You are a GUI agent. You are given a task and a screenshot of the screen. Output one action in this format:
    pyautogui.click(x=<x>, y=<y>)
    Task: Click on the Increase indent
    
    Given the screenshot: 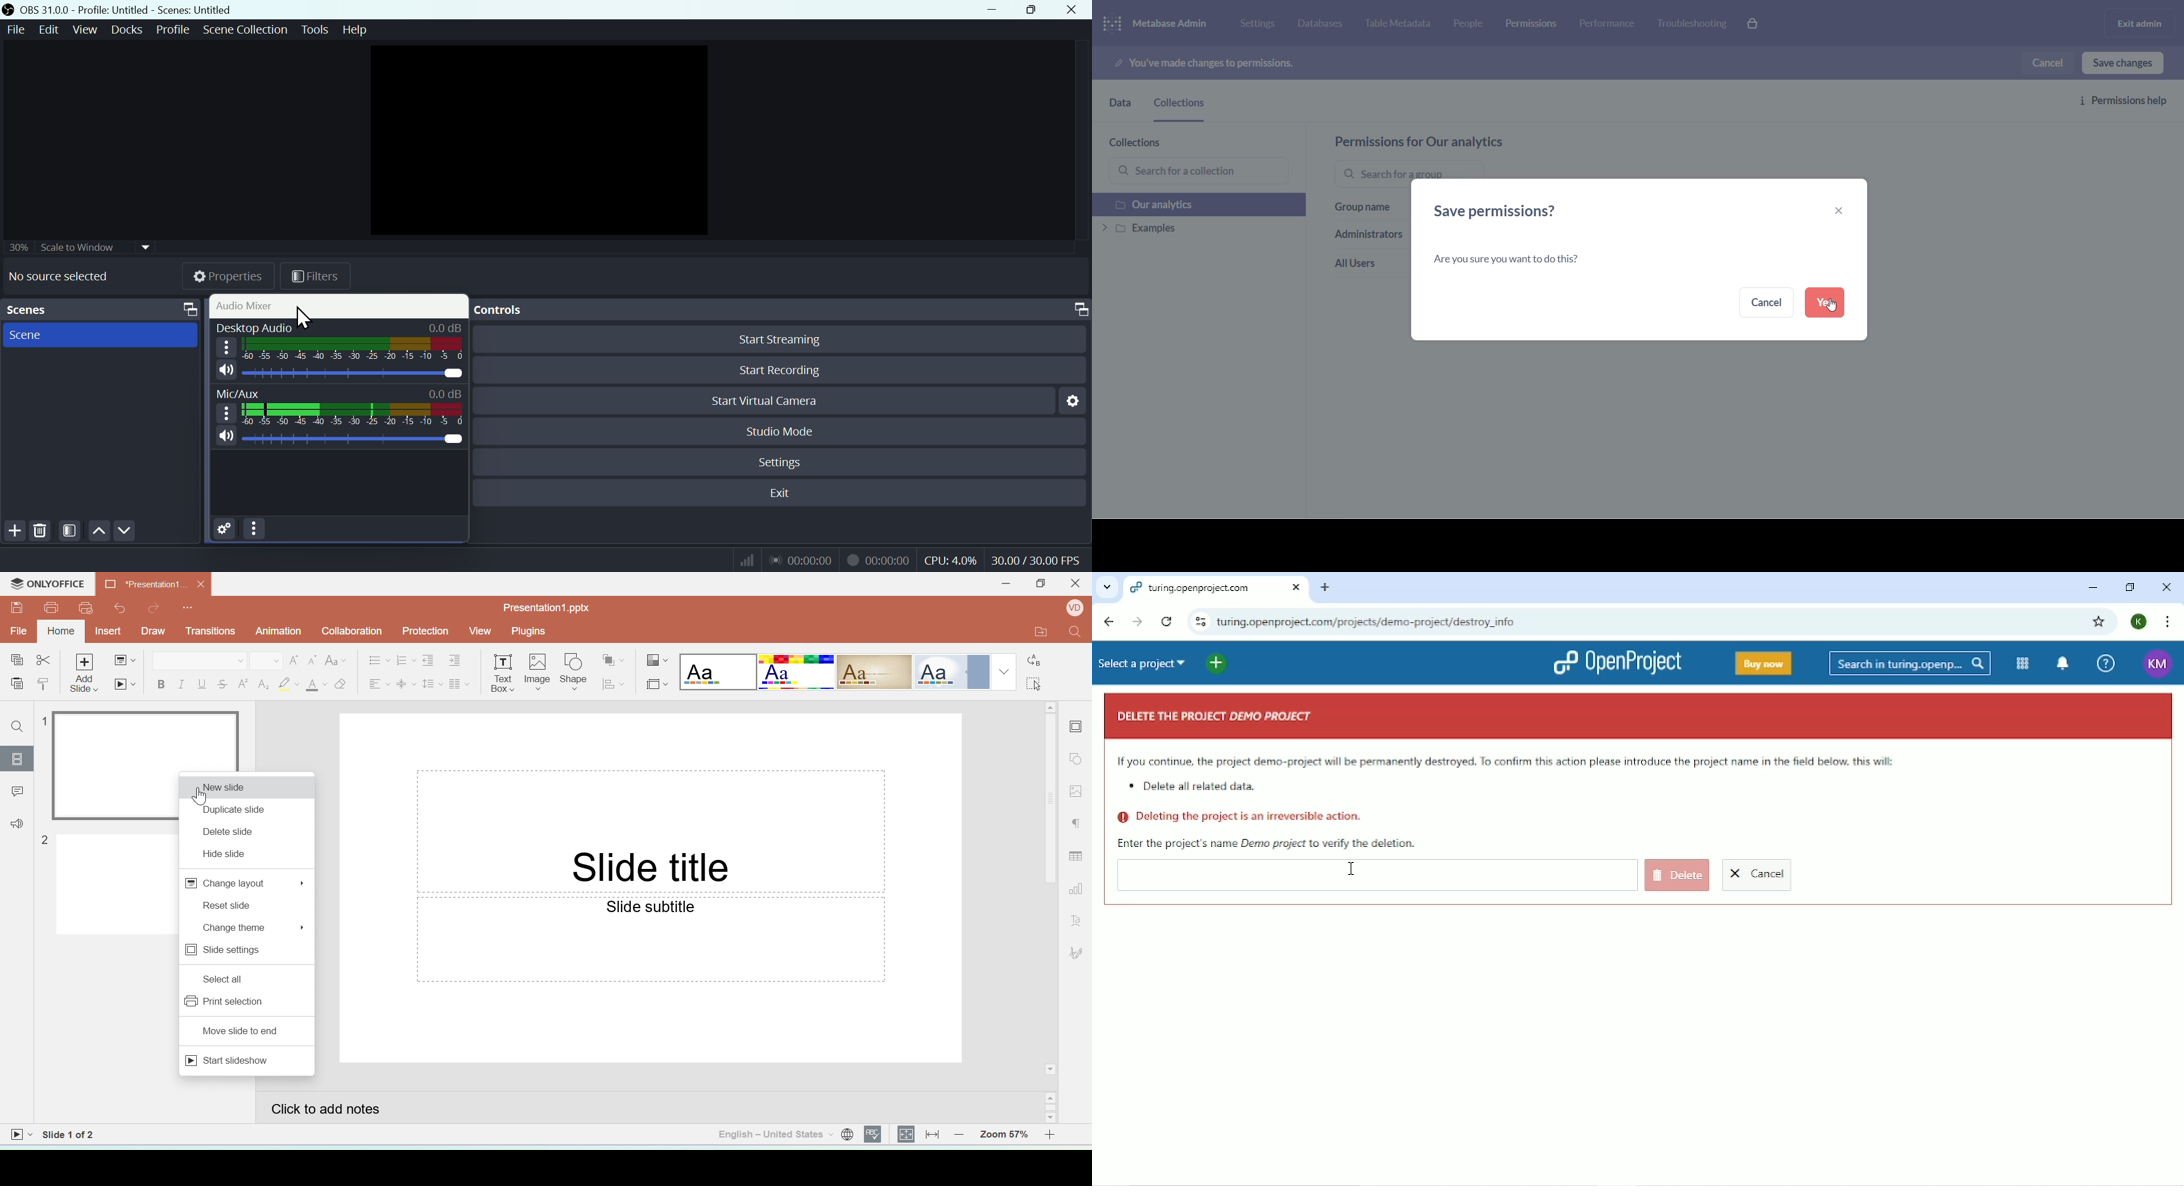 What is the action you would take?
    pyautogui.click(x=460, y=658)
    